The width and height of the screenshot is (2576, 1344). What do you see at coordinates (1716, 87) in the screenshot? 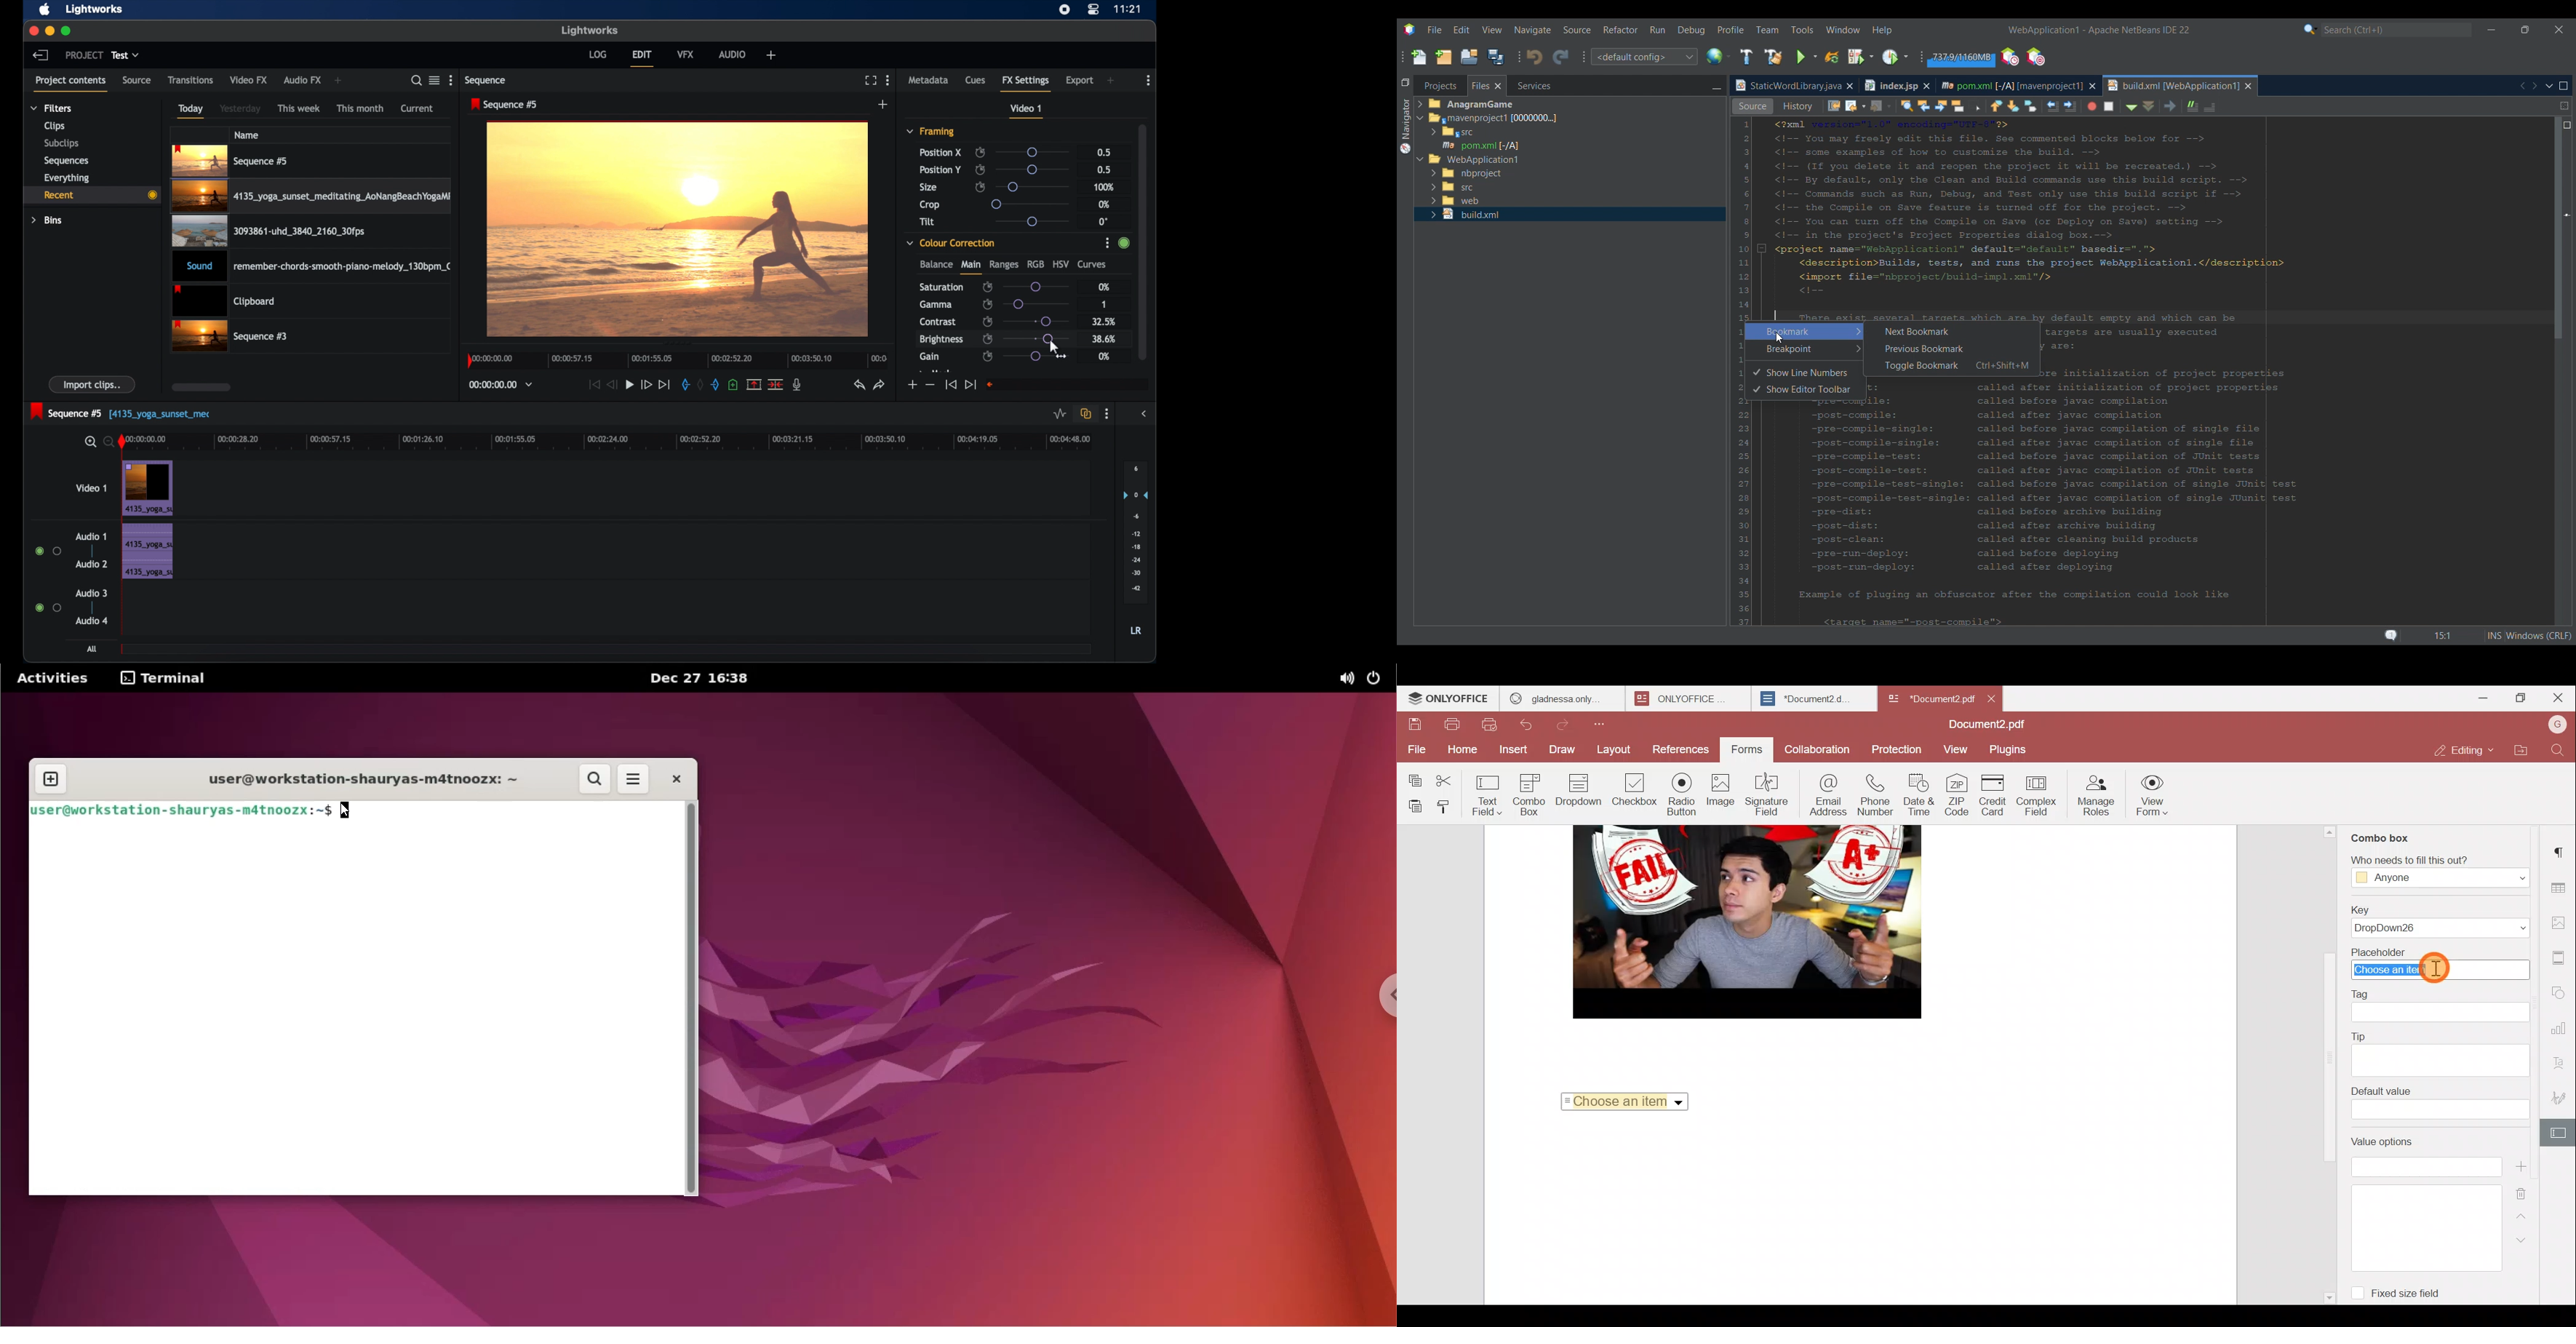
I see `Minimize` at bounding box center [1716, 87].